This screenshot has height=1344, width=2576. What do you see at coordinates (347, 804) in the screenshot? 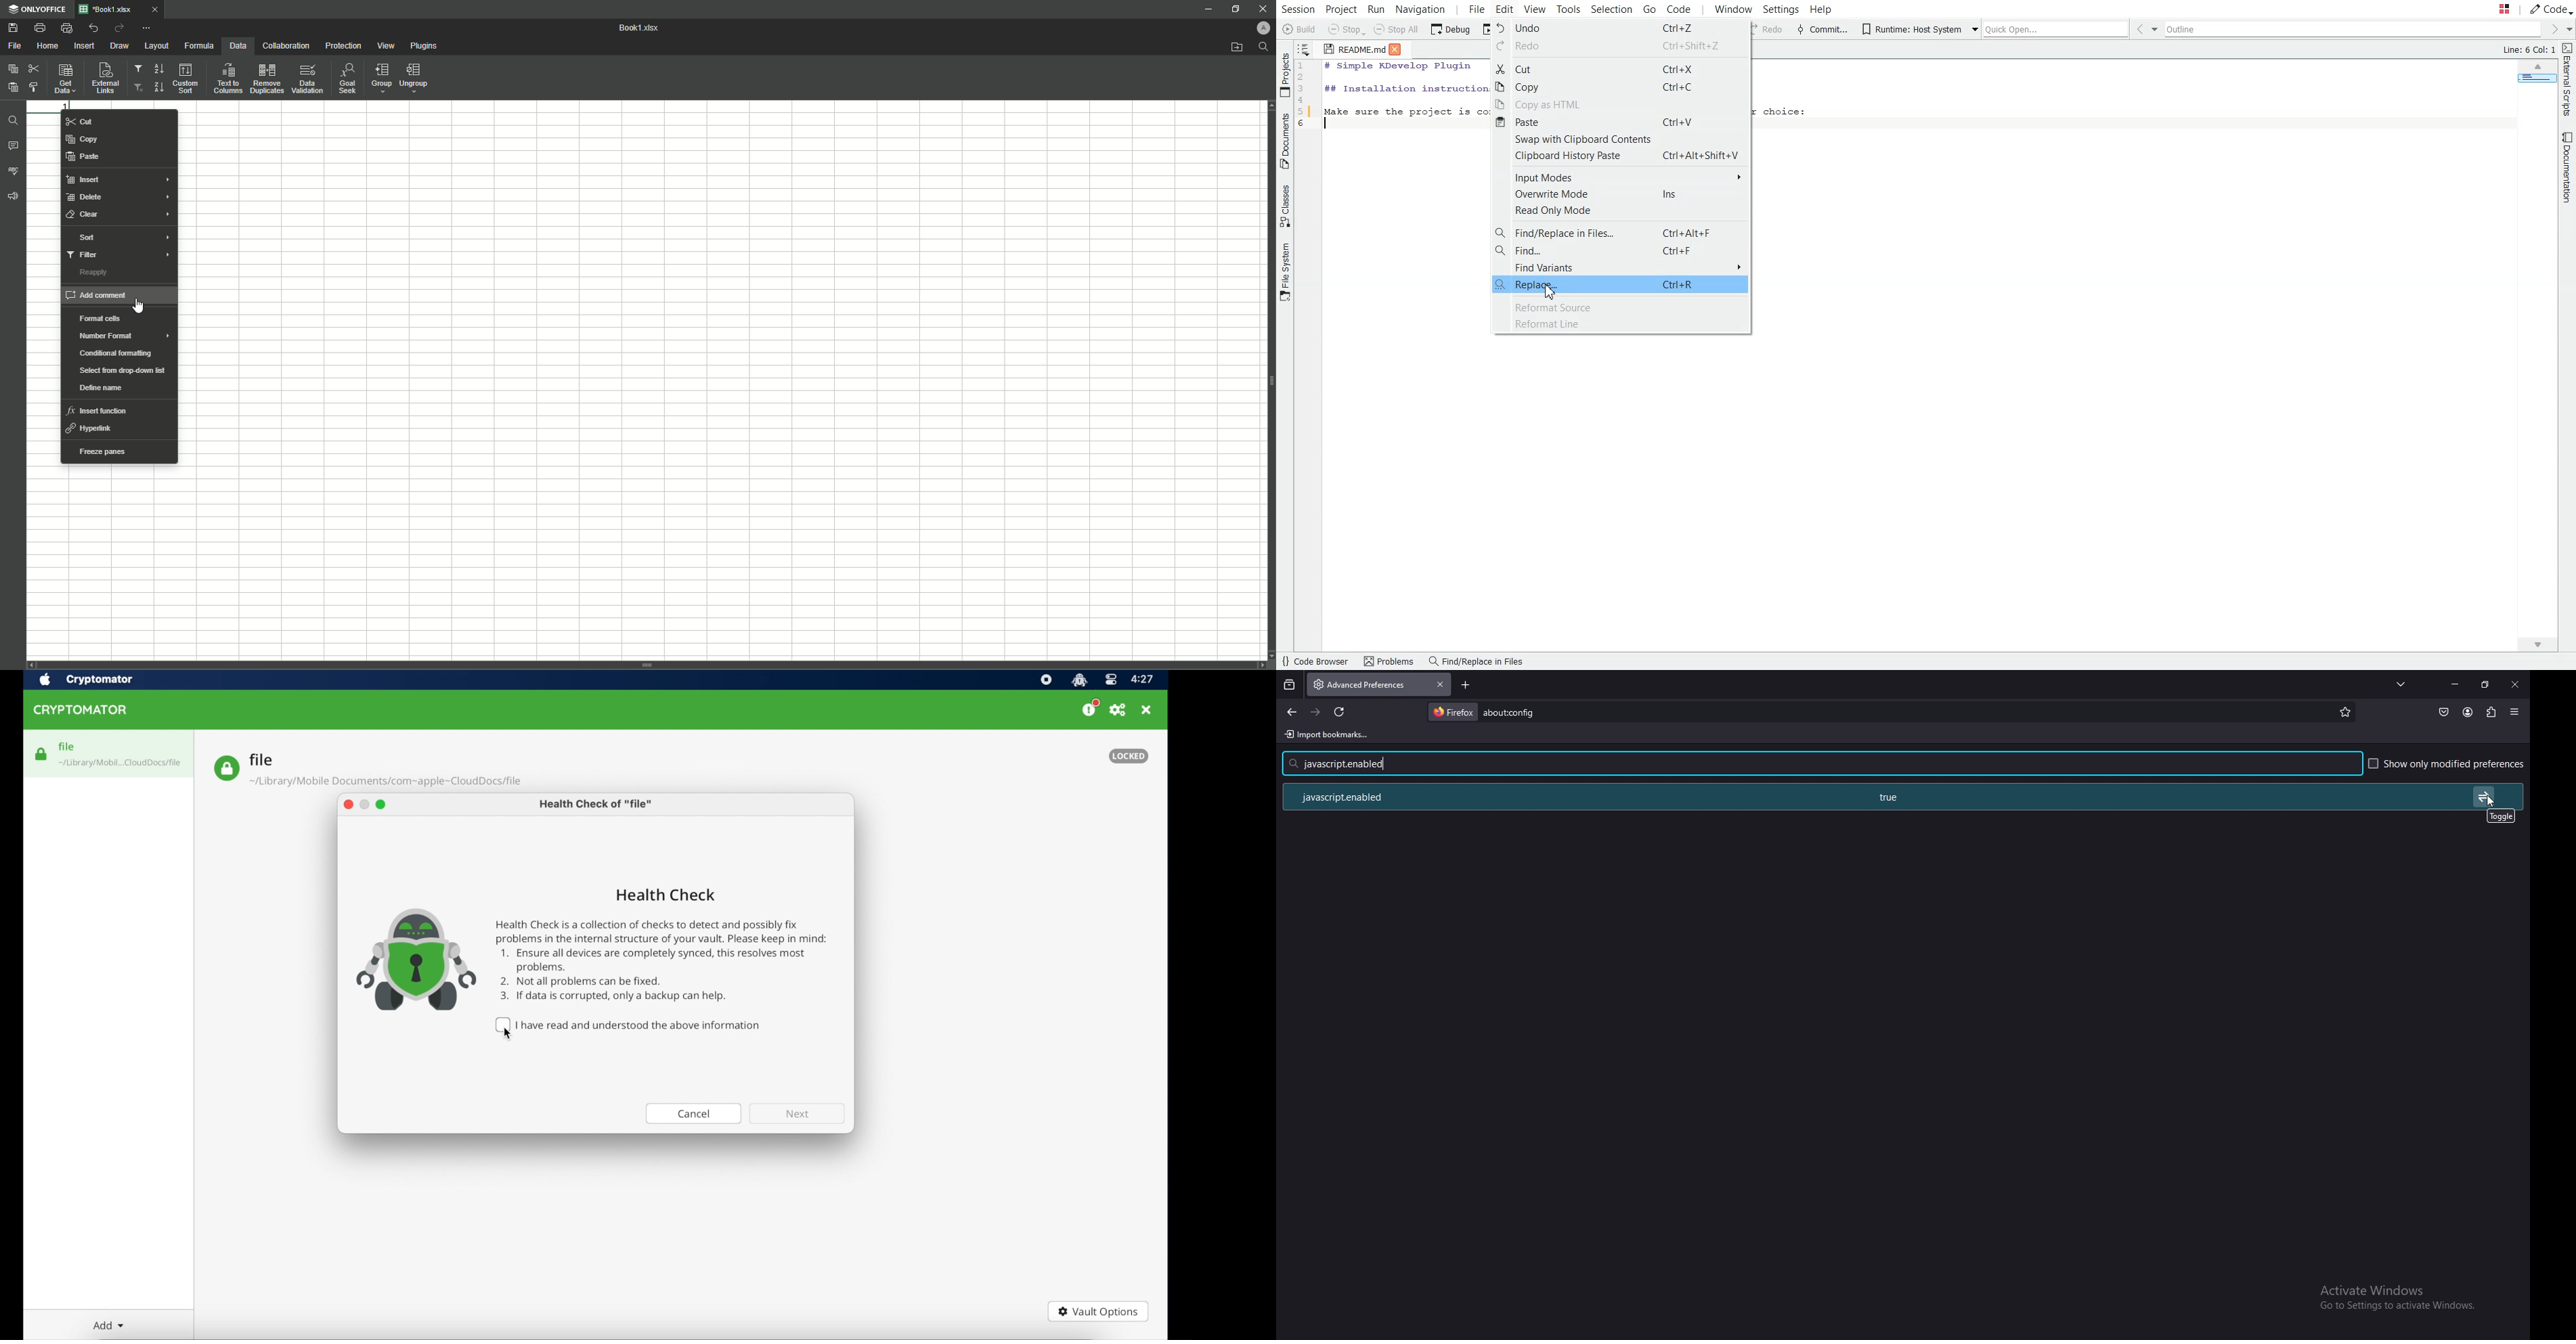
I see `close` at bounding box center [347, 804].